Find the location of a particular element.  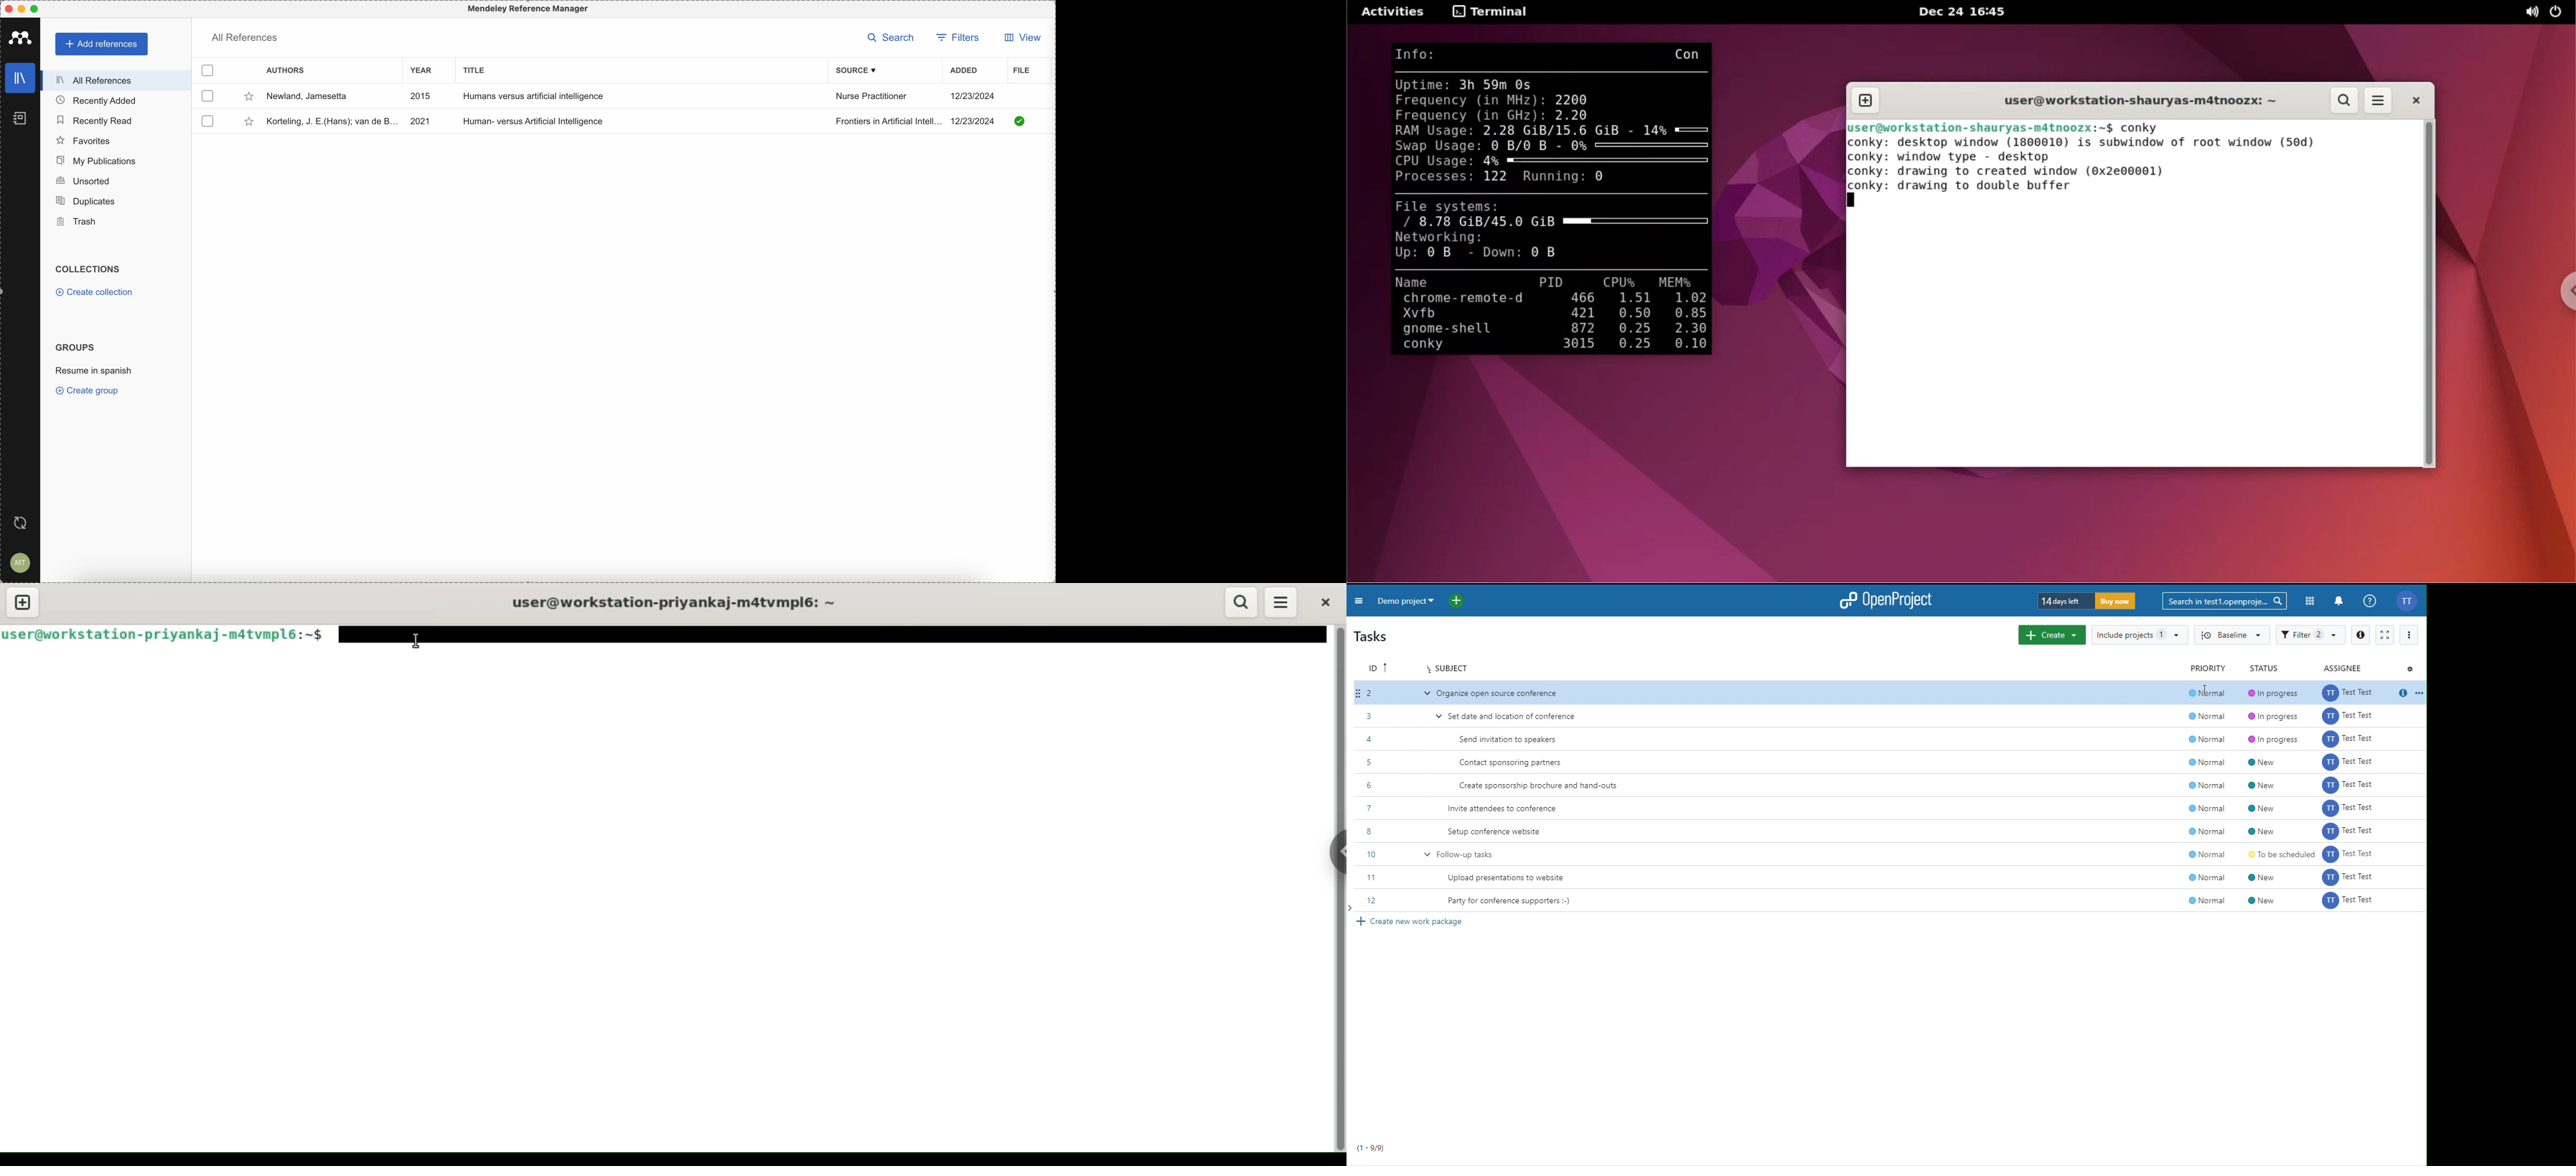

favorite is located at coordinates (248, 97).